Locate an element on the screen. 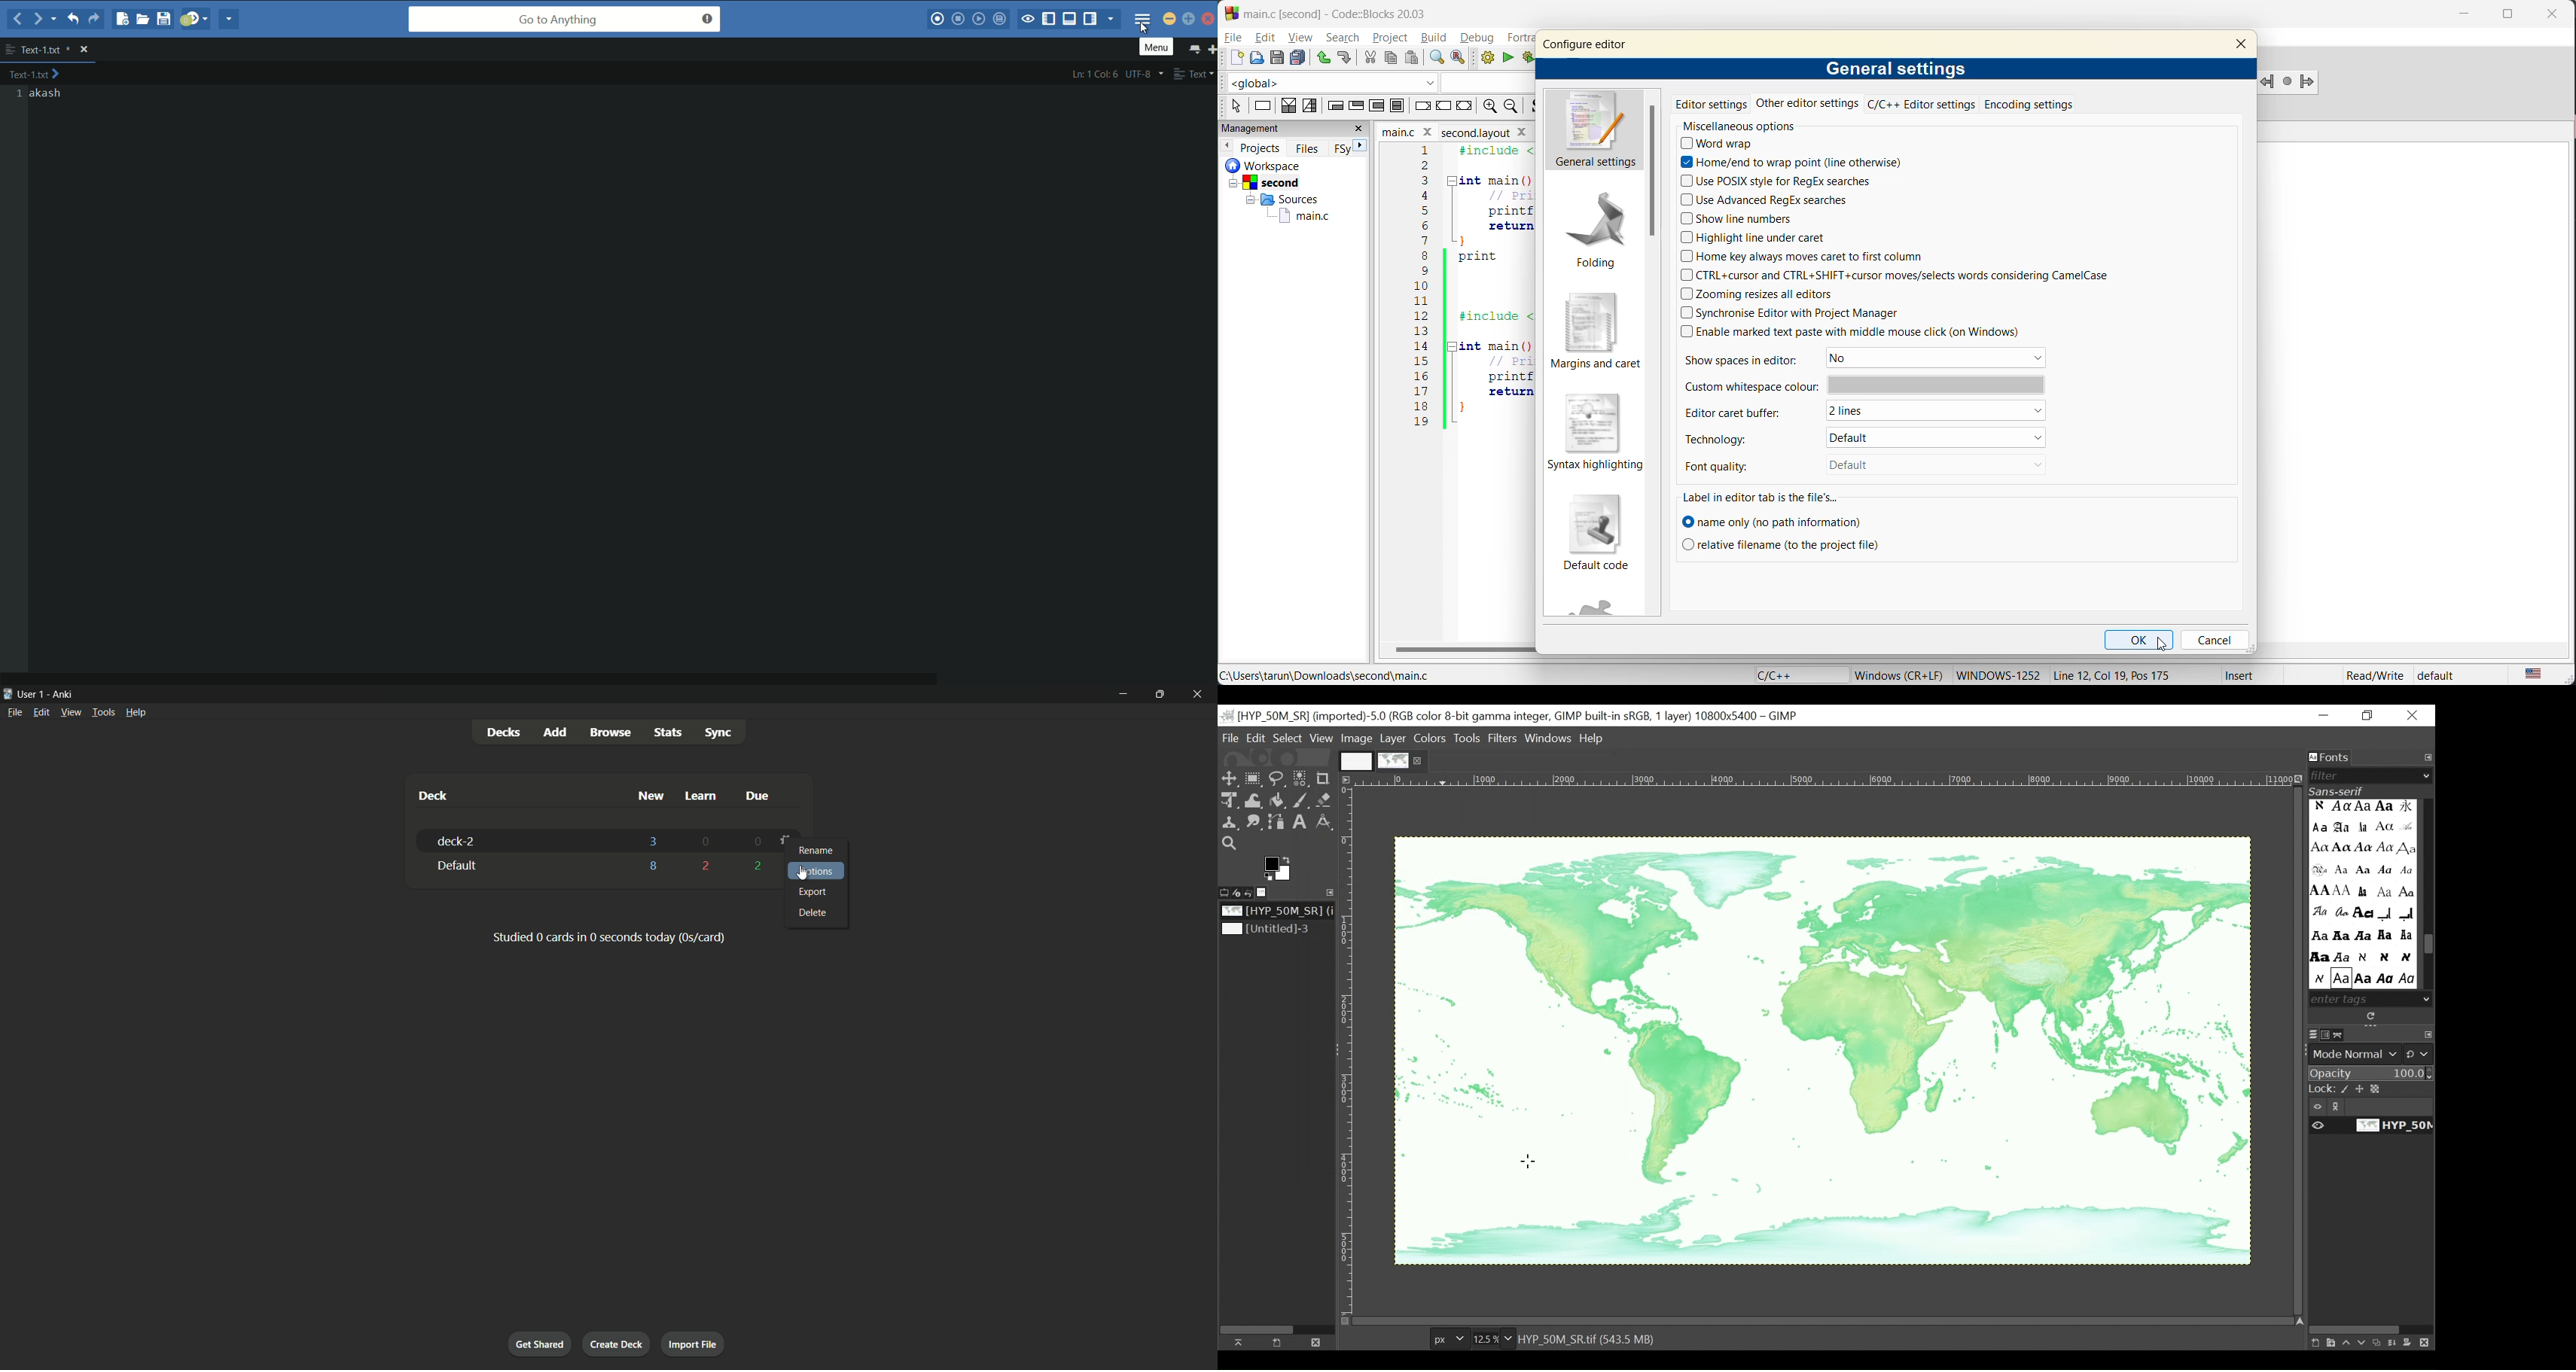 Image resolution: width=2576 pixels, height=1372 pixels. copy is located at coordinates (1389, 56).